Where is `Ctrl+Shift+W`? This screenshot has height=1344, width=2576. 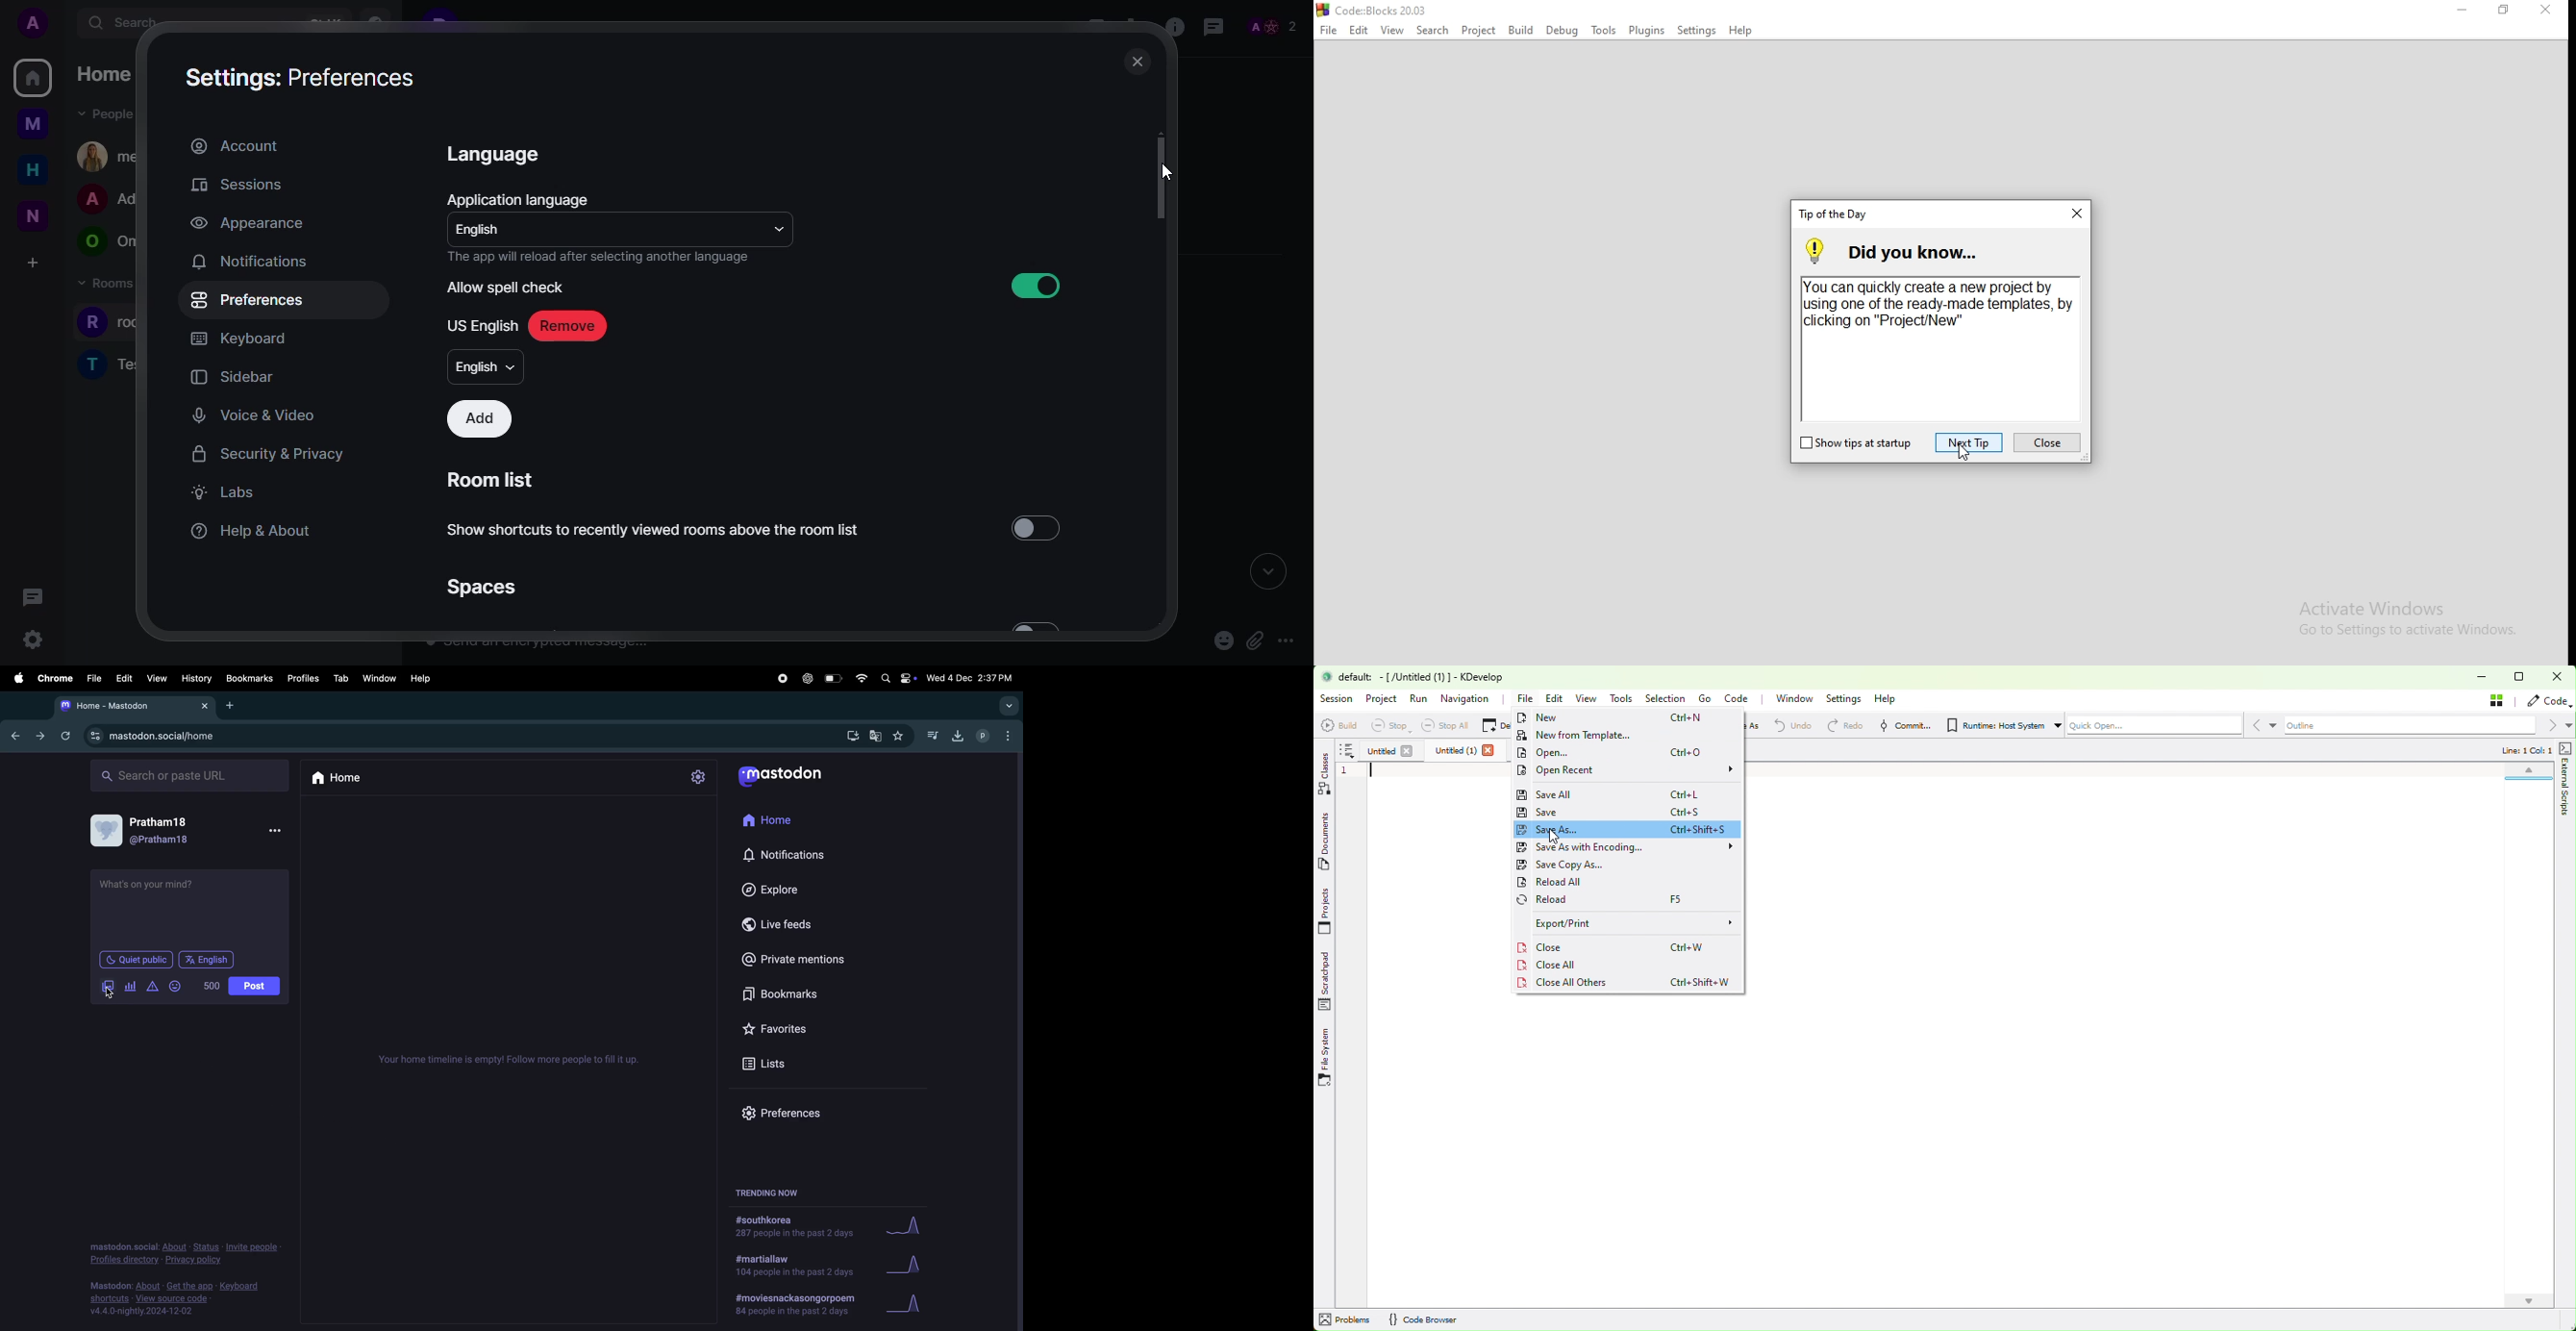 Ctrl+Shift+W is located at coordinates (1700, 982).